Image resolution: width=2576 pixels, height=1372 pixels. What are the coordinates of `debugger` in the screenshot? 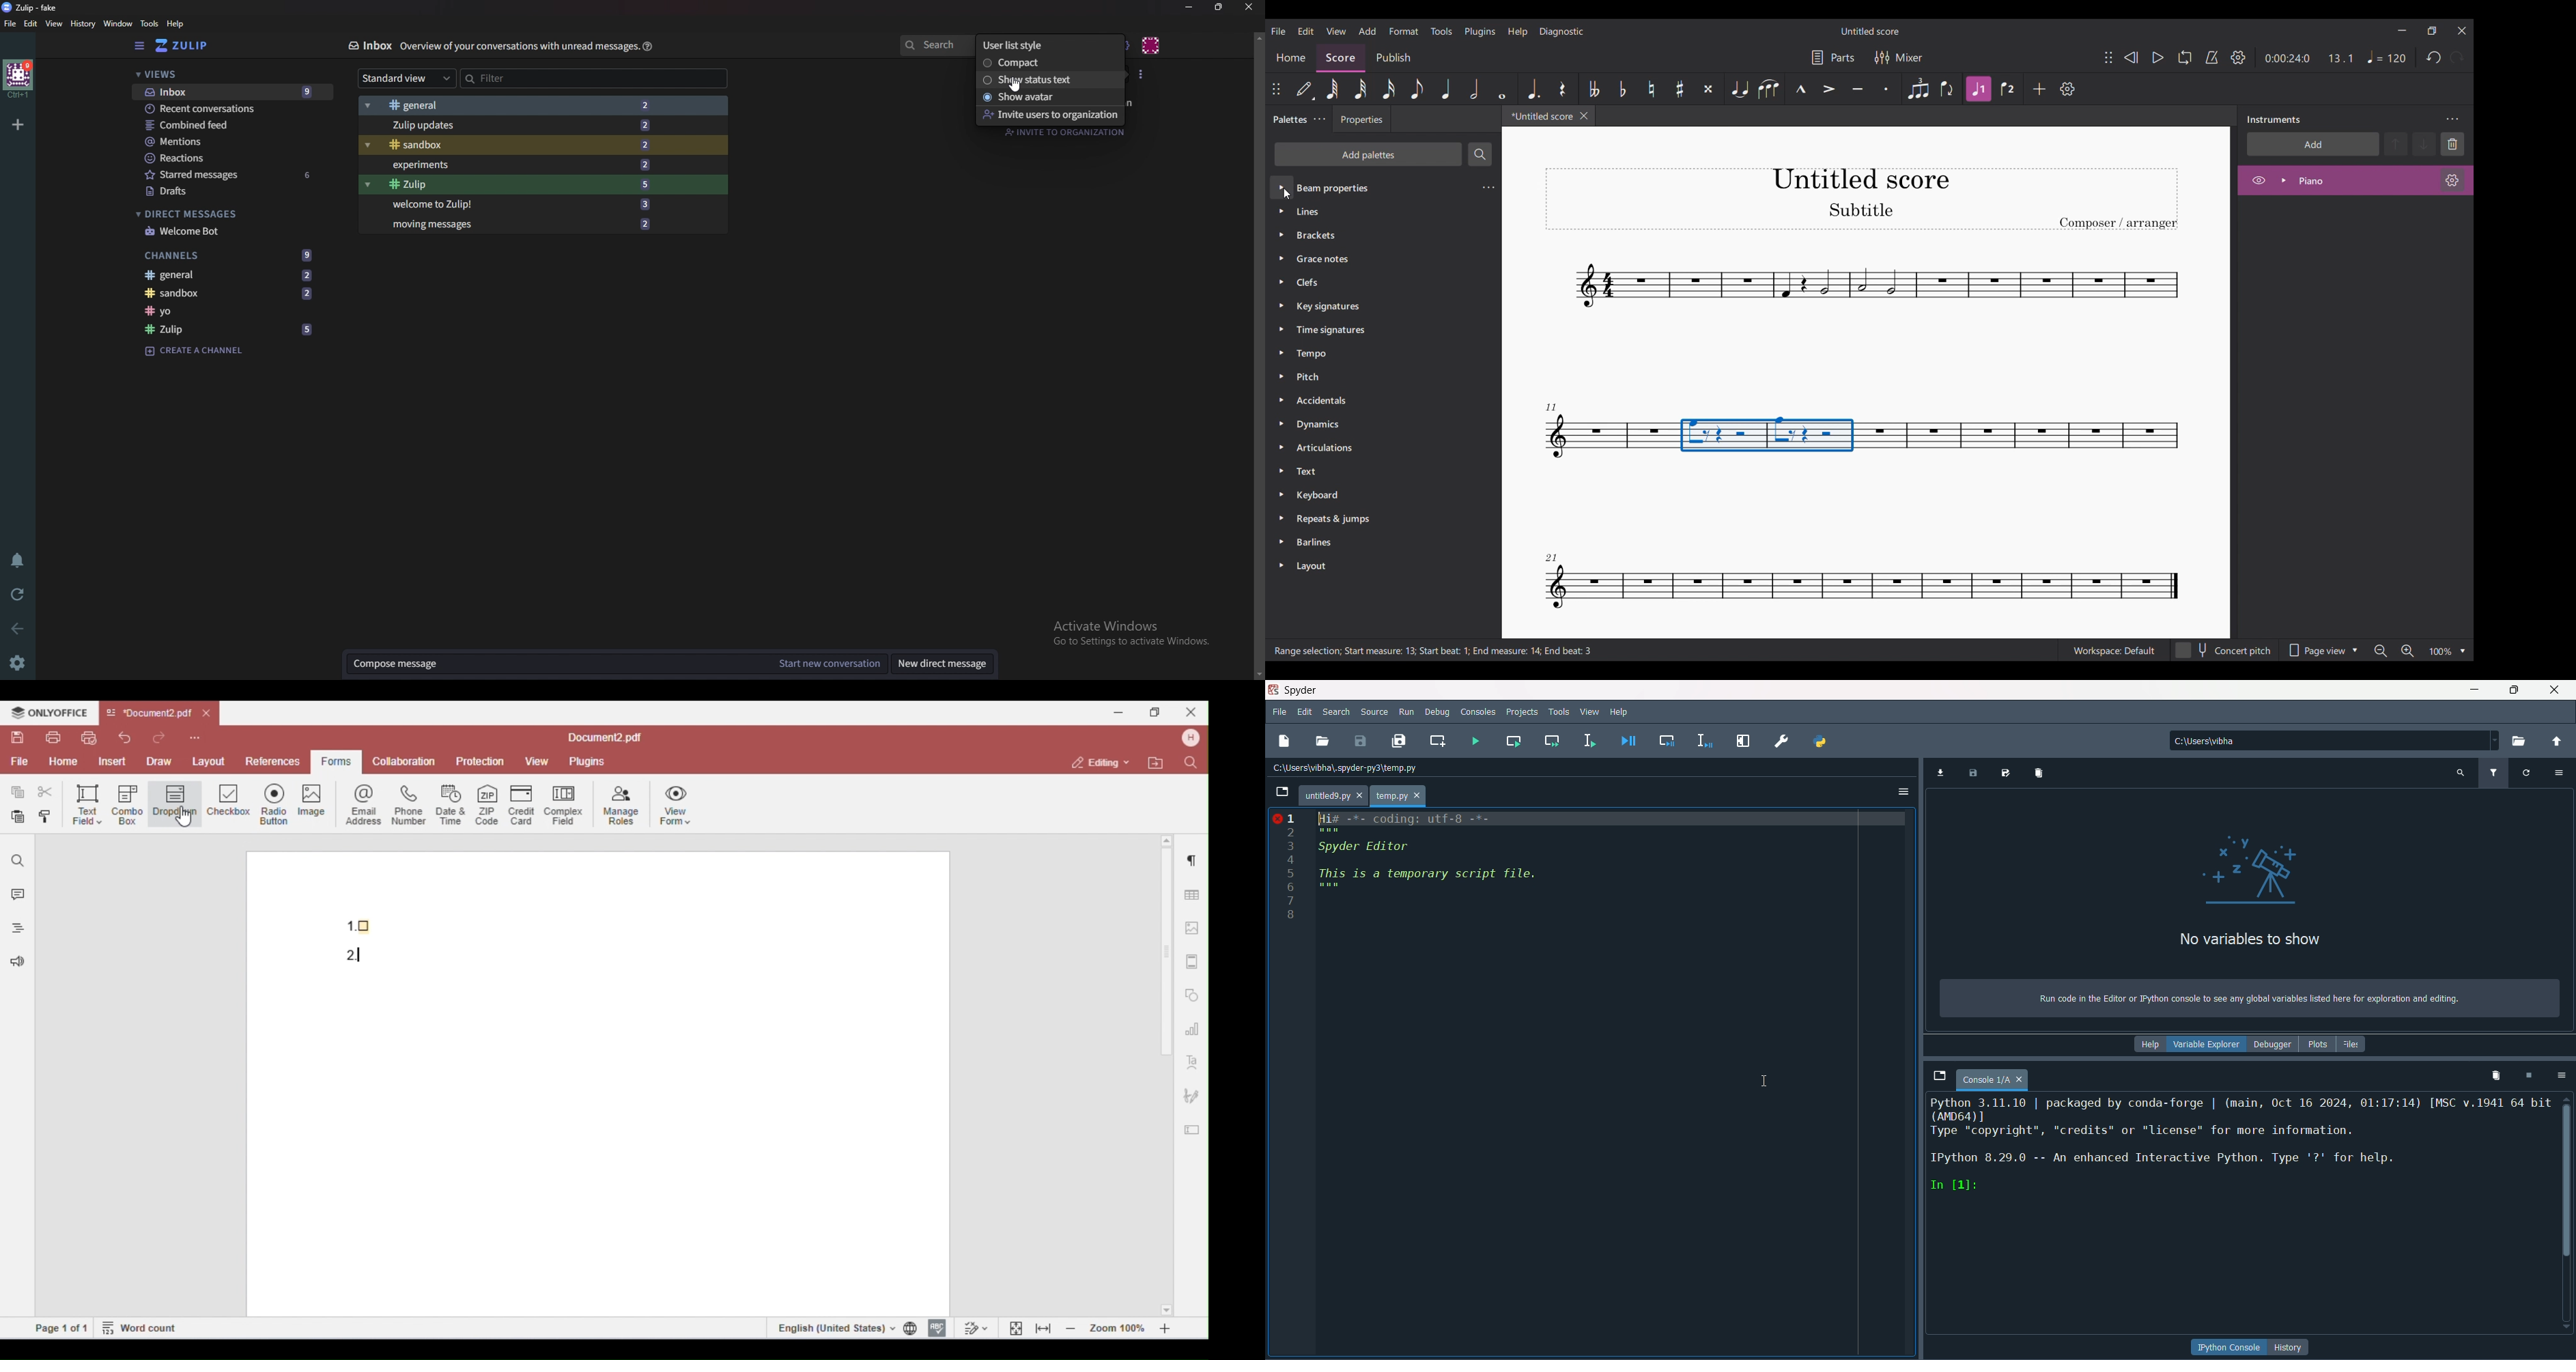 It's located at (2276, 1045).